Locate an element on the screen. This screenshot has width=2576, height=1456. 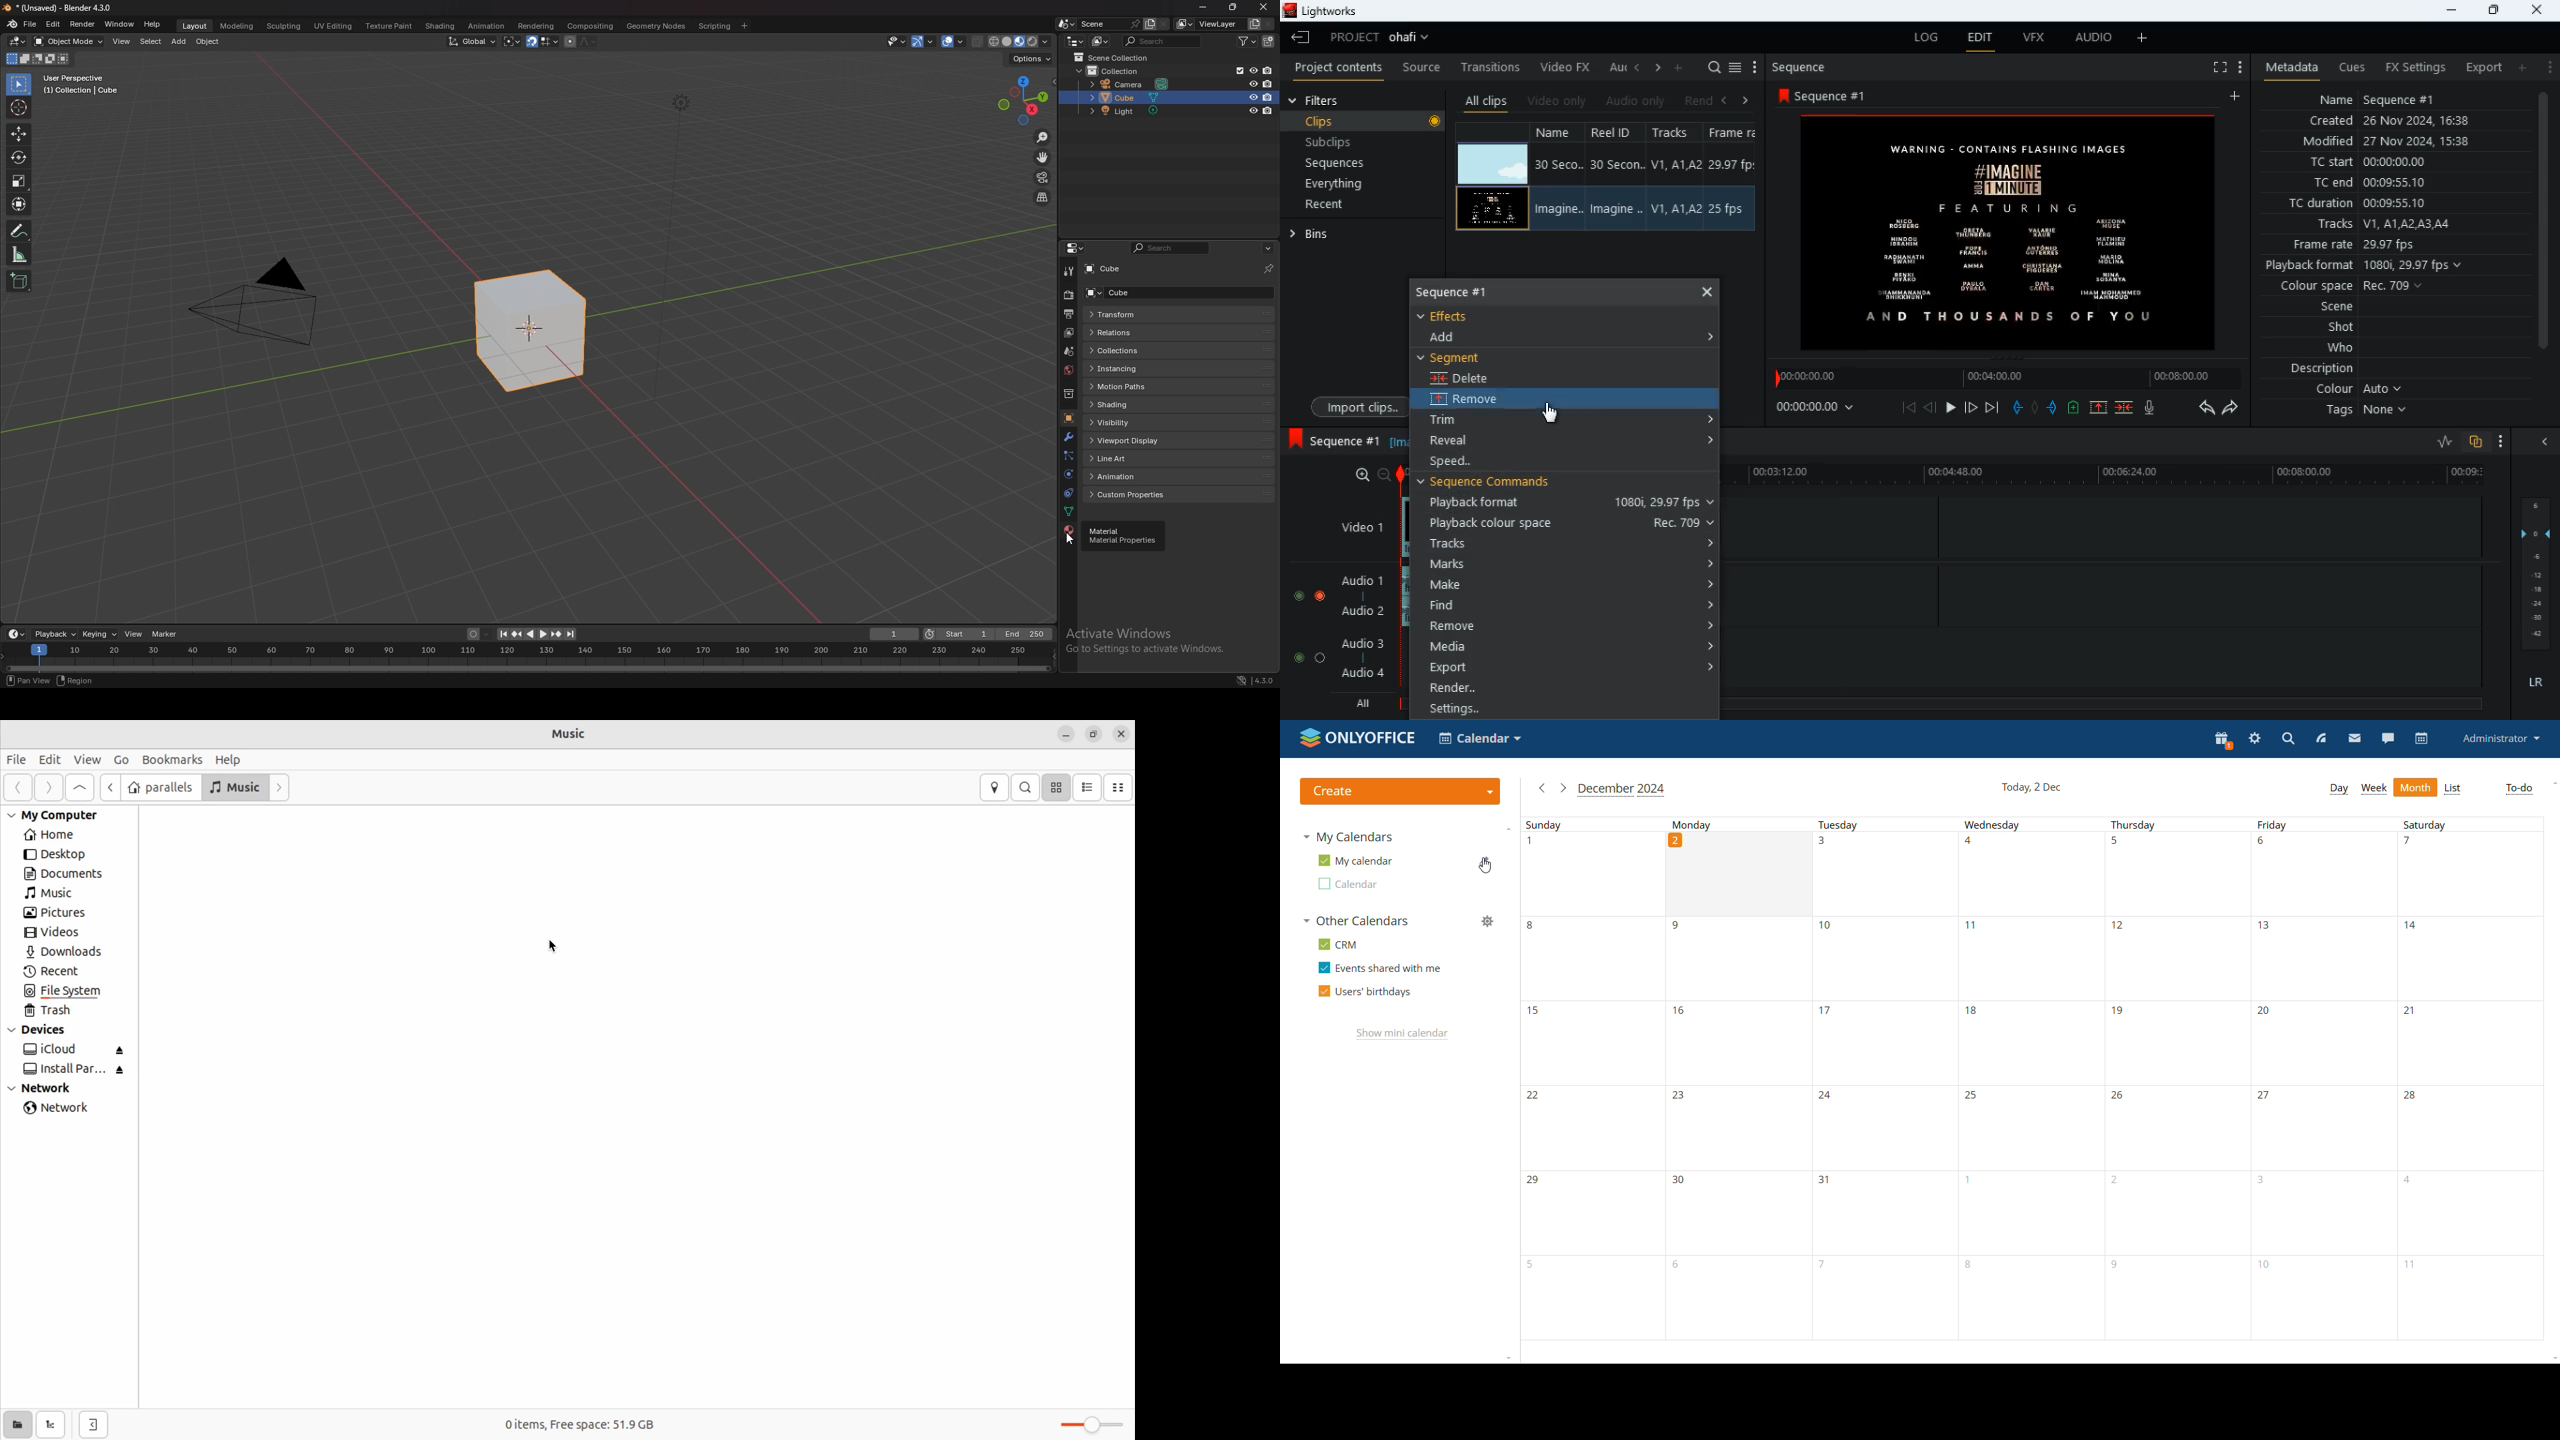
cube is located at coordinates (1178, 292).